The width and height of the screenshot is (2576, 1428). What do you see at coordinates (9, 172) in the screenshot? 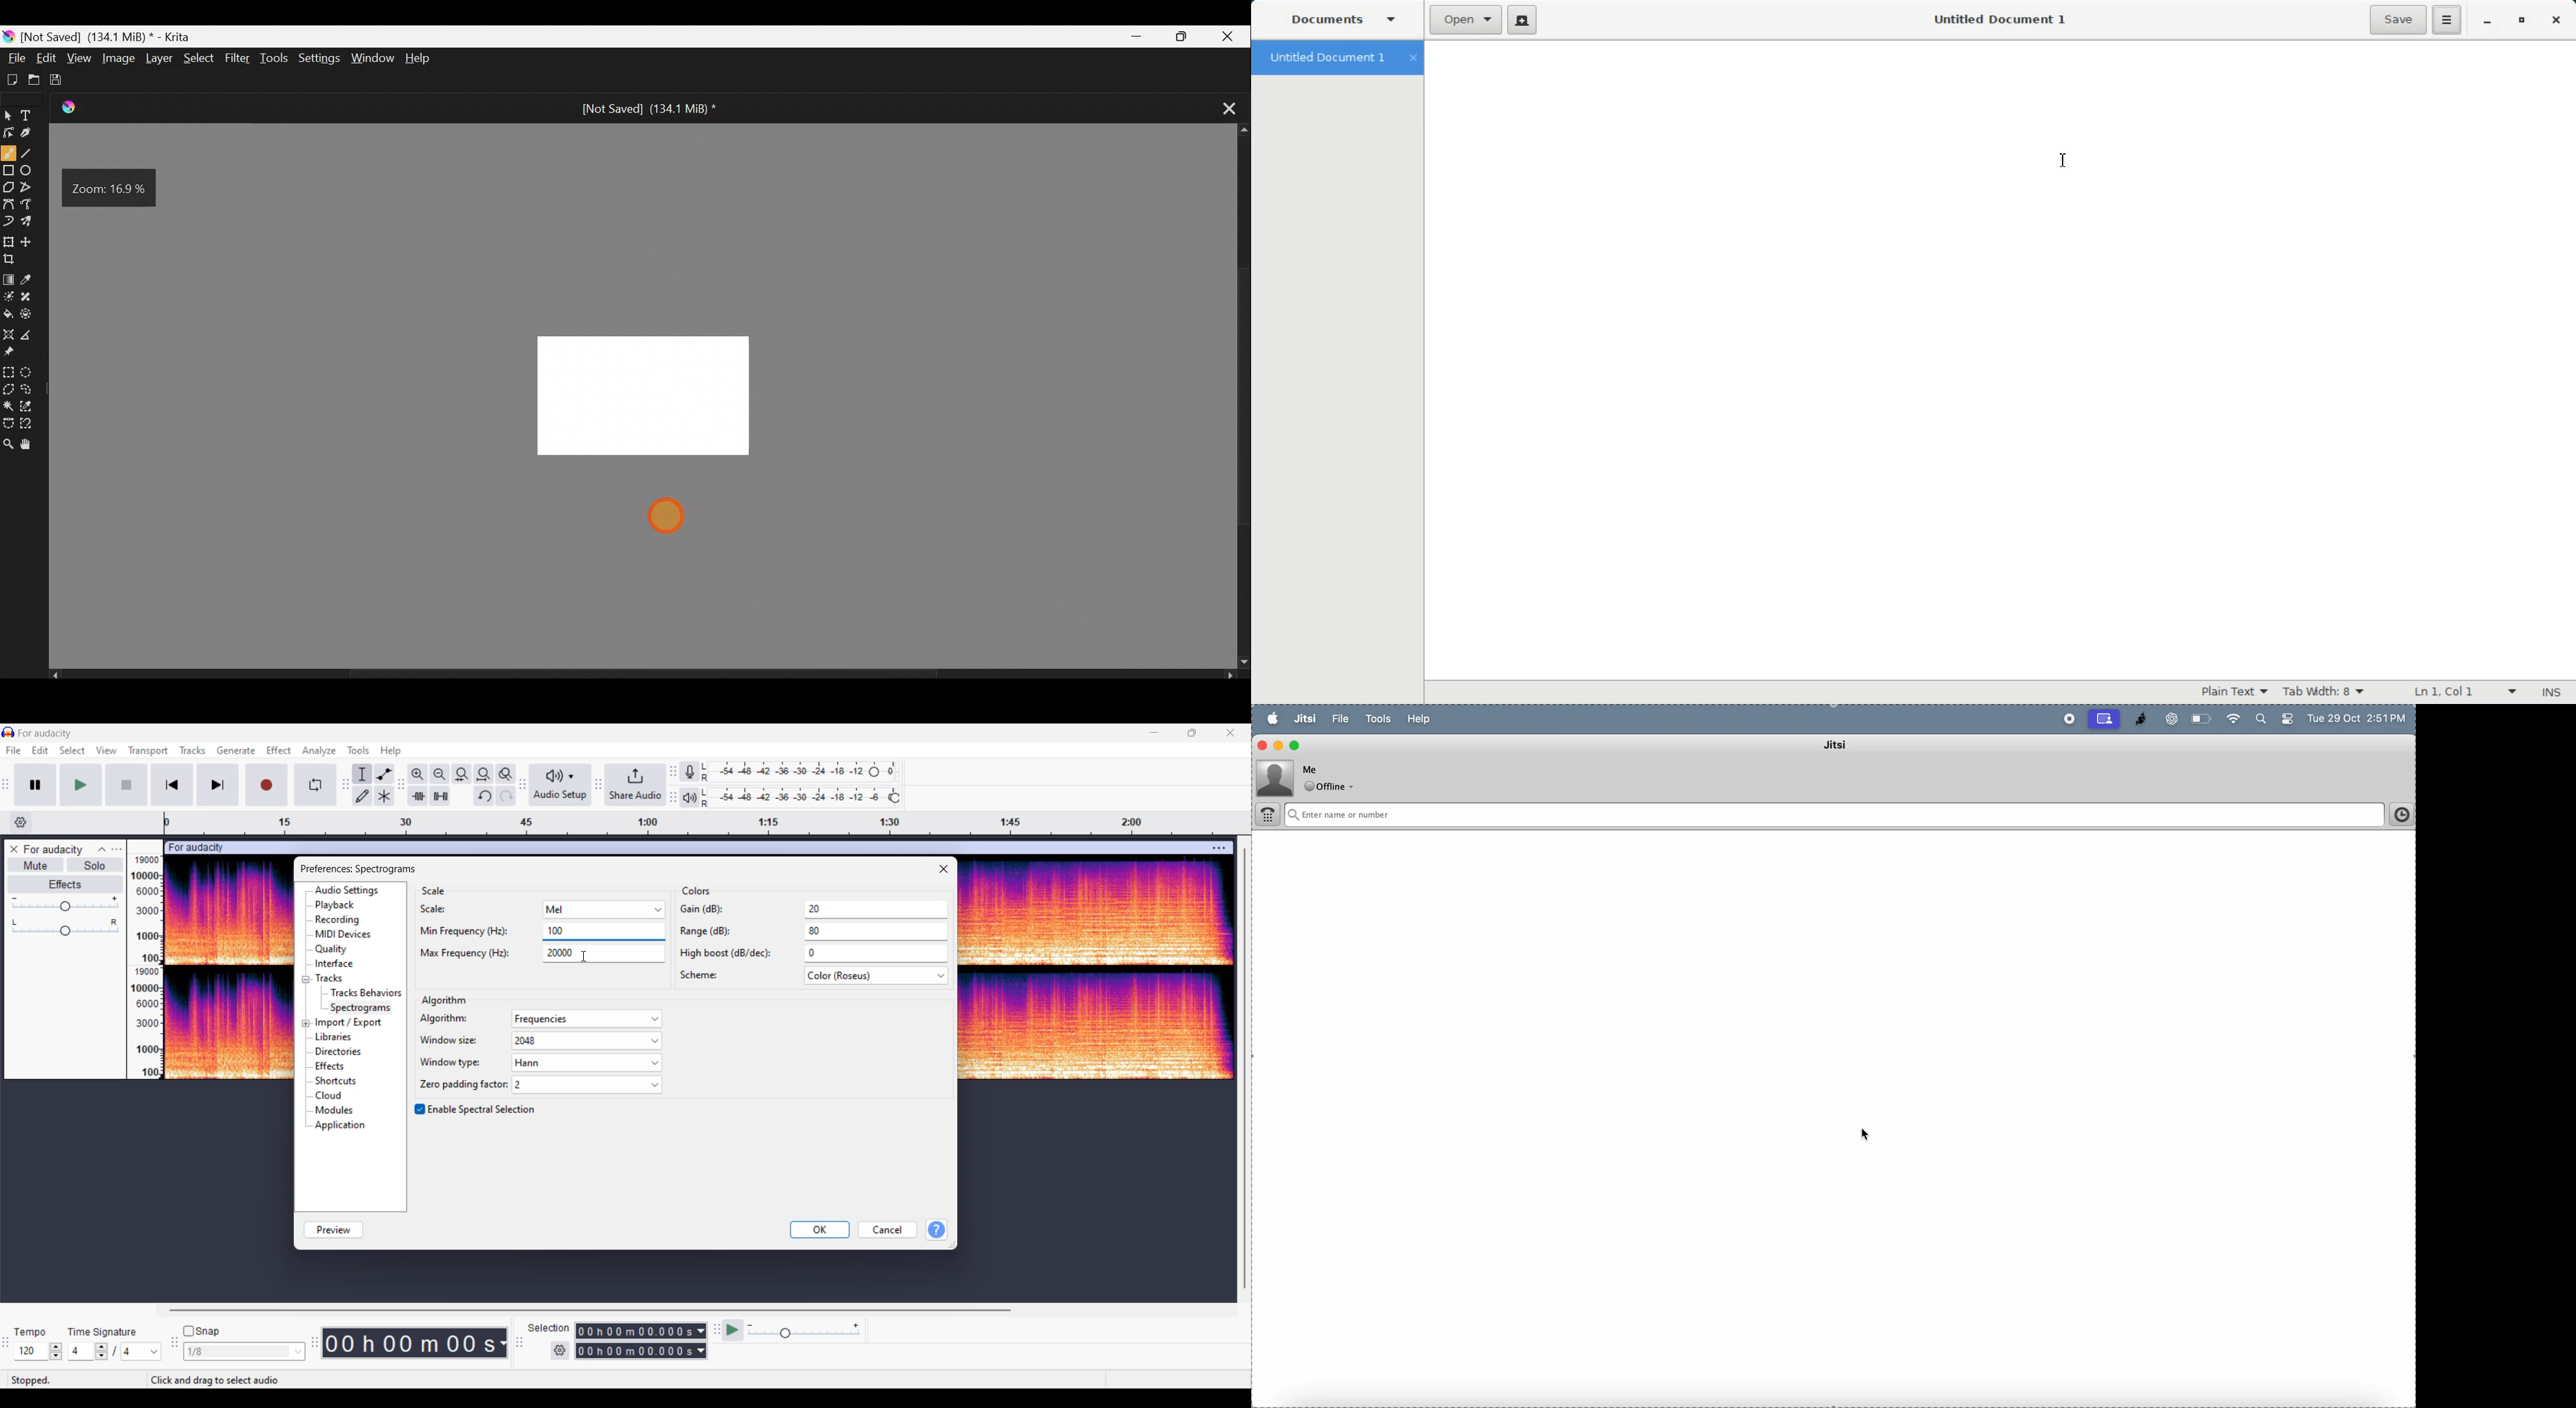
I see `Rectangle tool` at bounding box center [9, 172].